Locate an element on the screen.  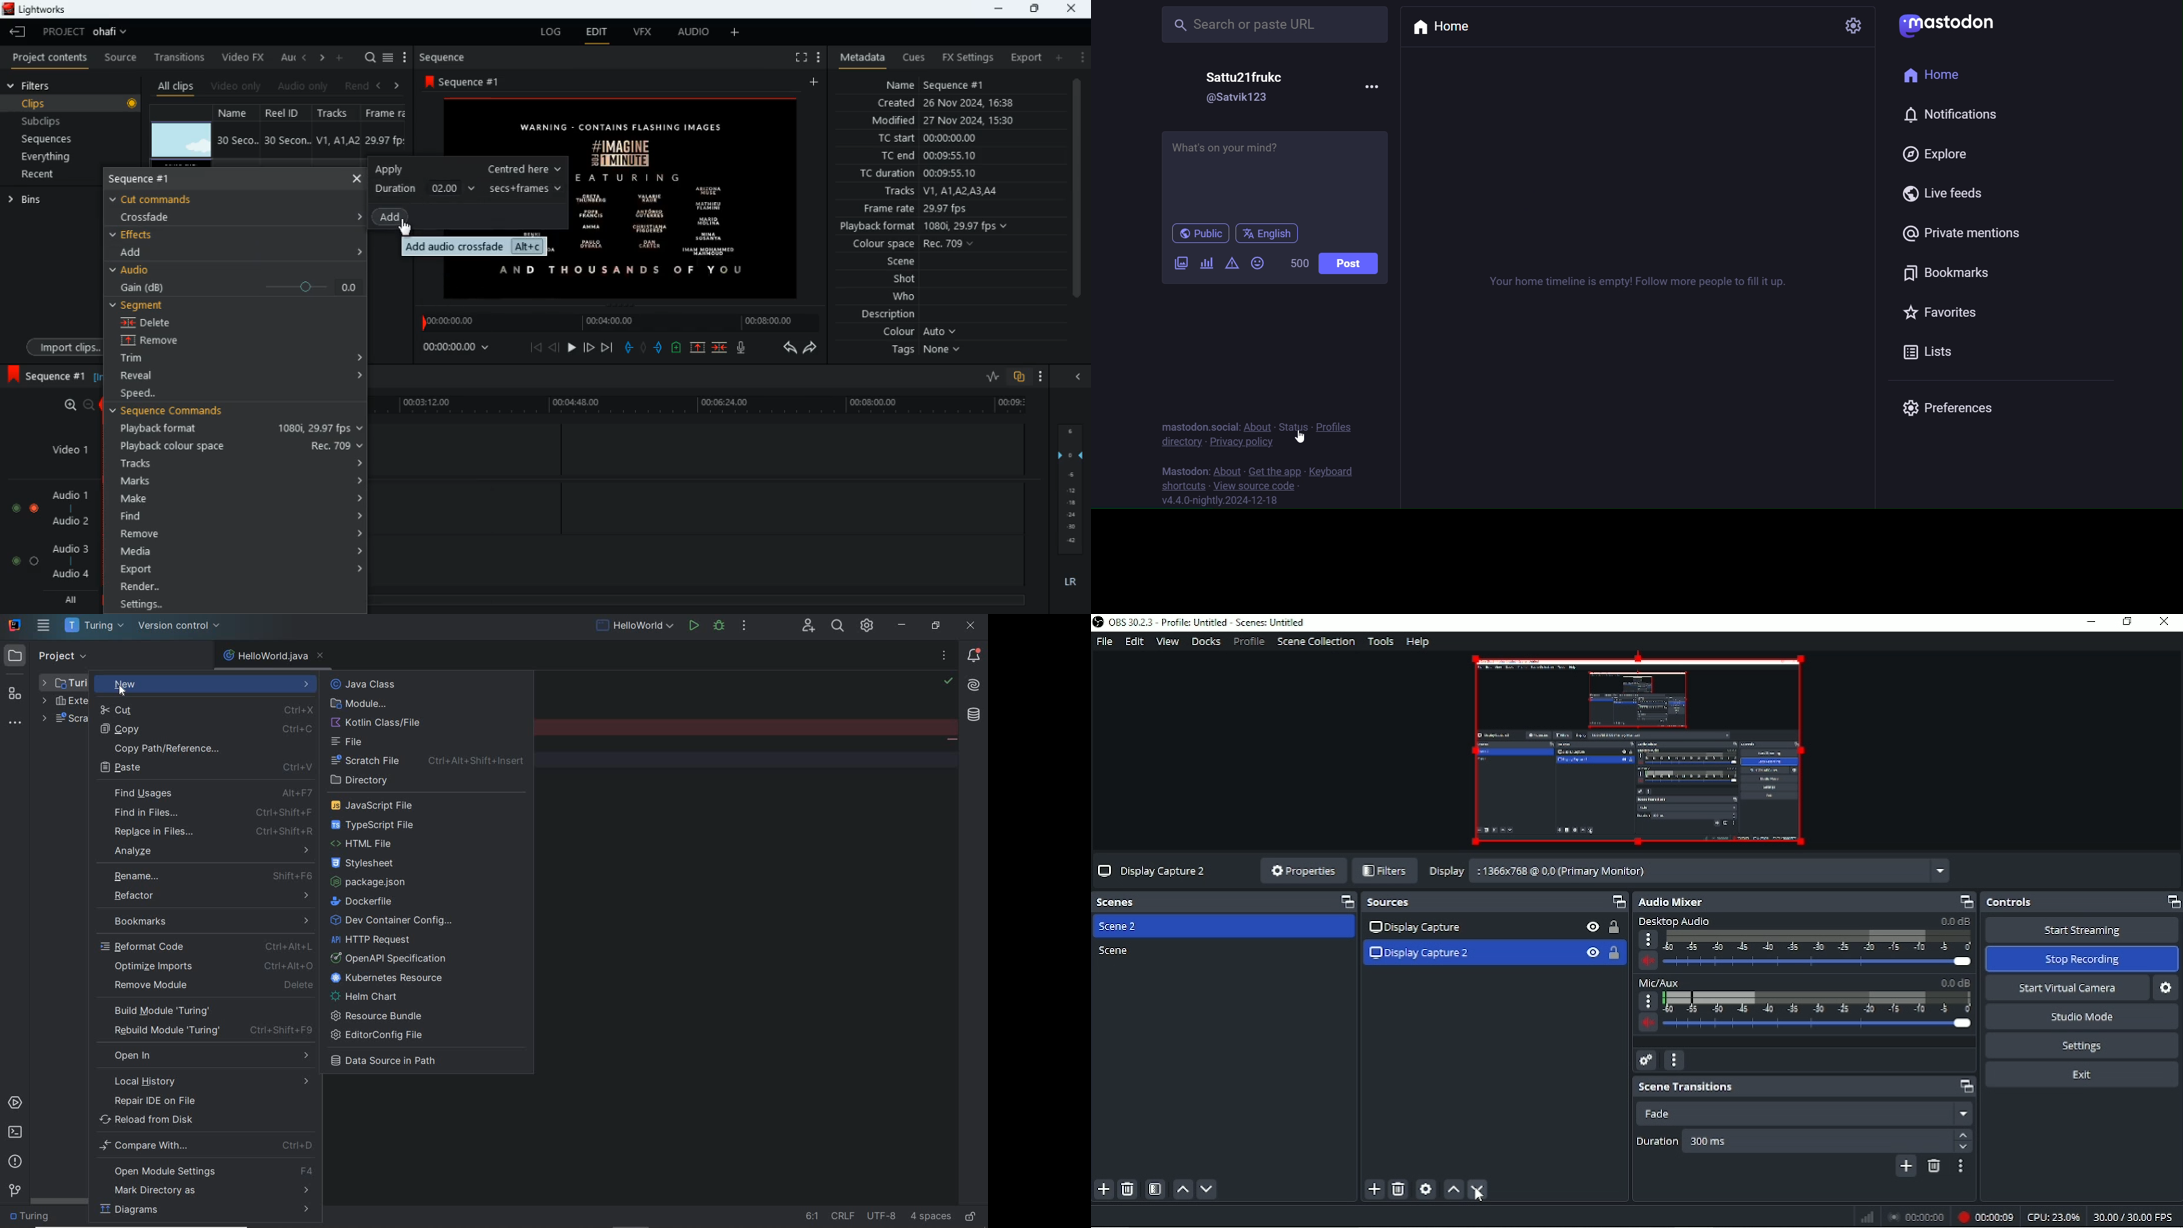
CPU:23.0% is located at coordinates (2054, 1218).